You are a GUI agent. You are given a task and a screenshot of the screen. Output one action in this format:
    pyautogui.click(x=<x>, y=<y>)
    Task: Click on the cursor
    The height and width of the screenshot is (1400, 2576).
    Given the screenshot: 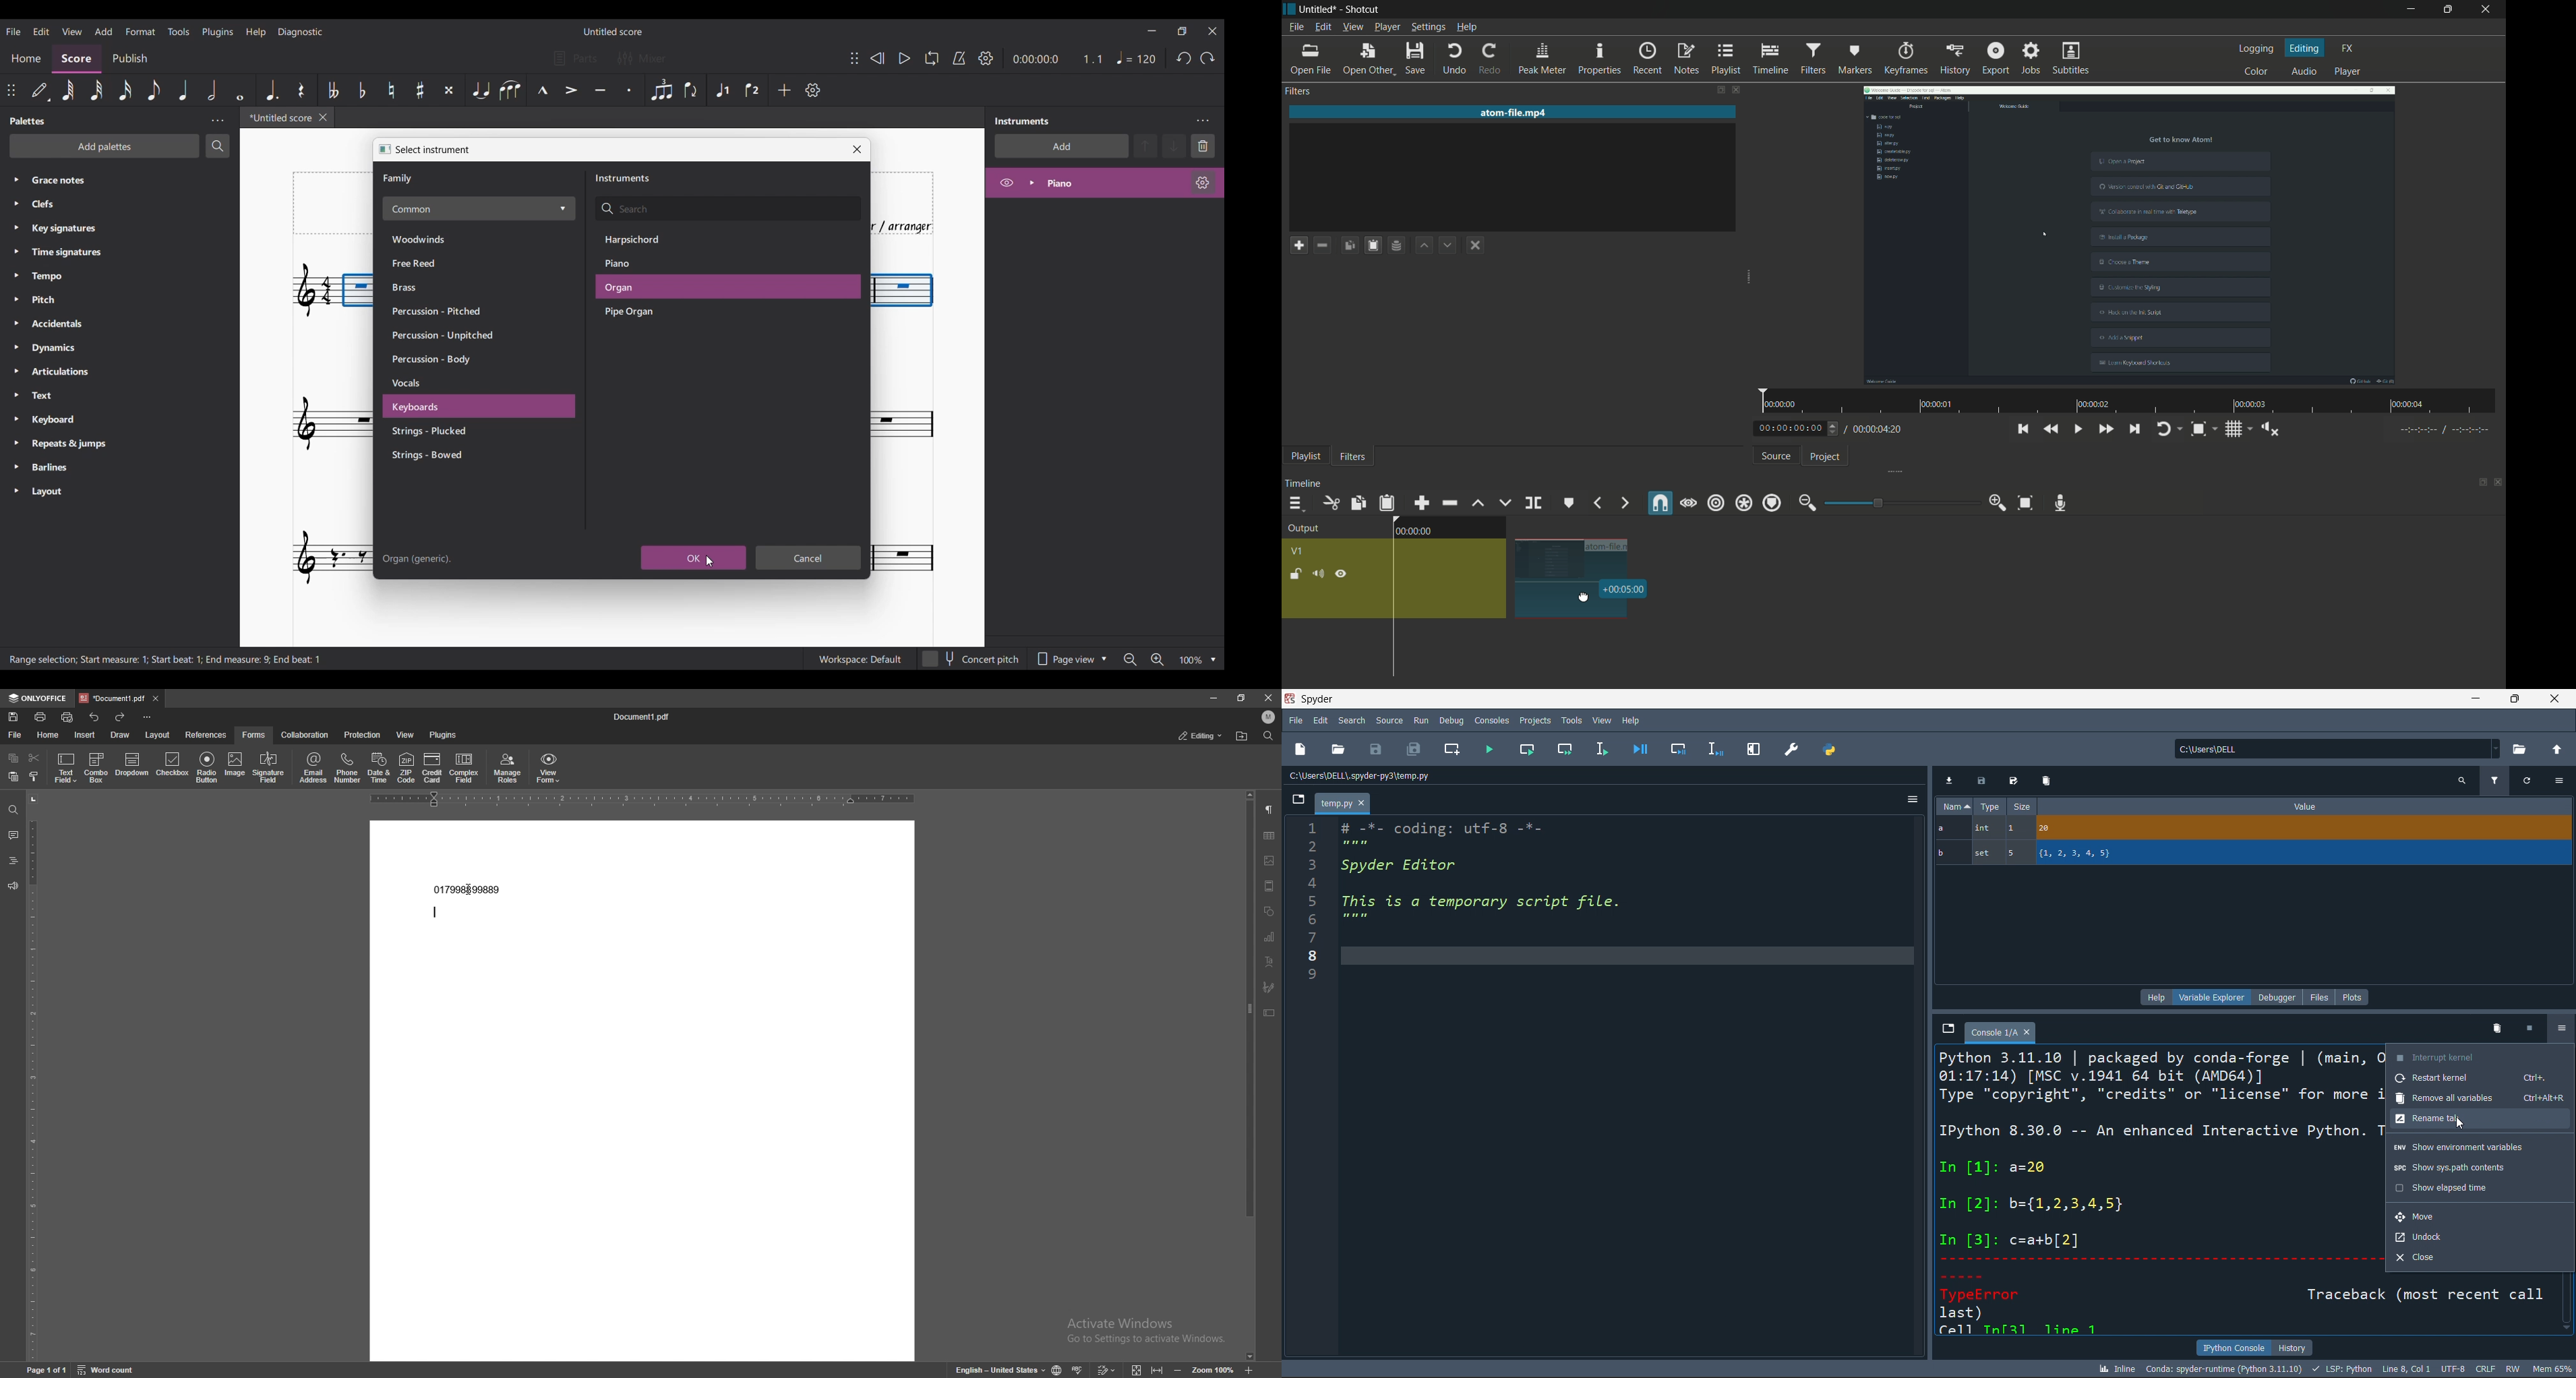 What is the action you would take?
    pyautogui.click(x=2463, y=1125)
    